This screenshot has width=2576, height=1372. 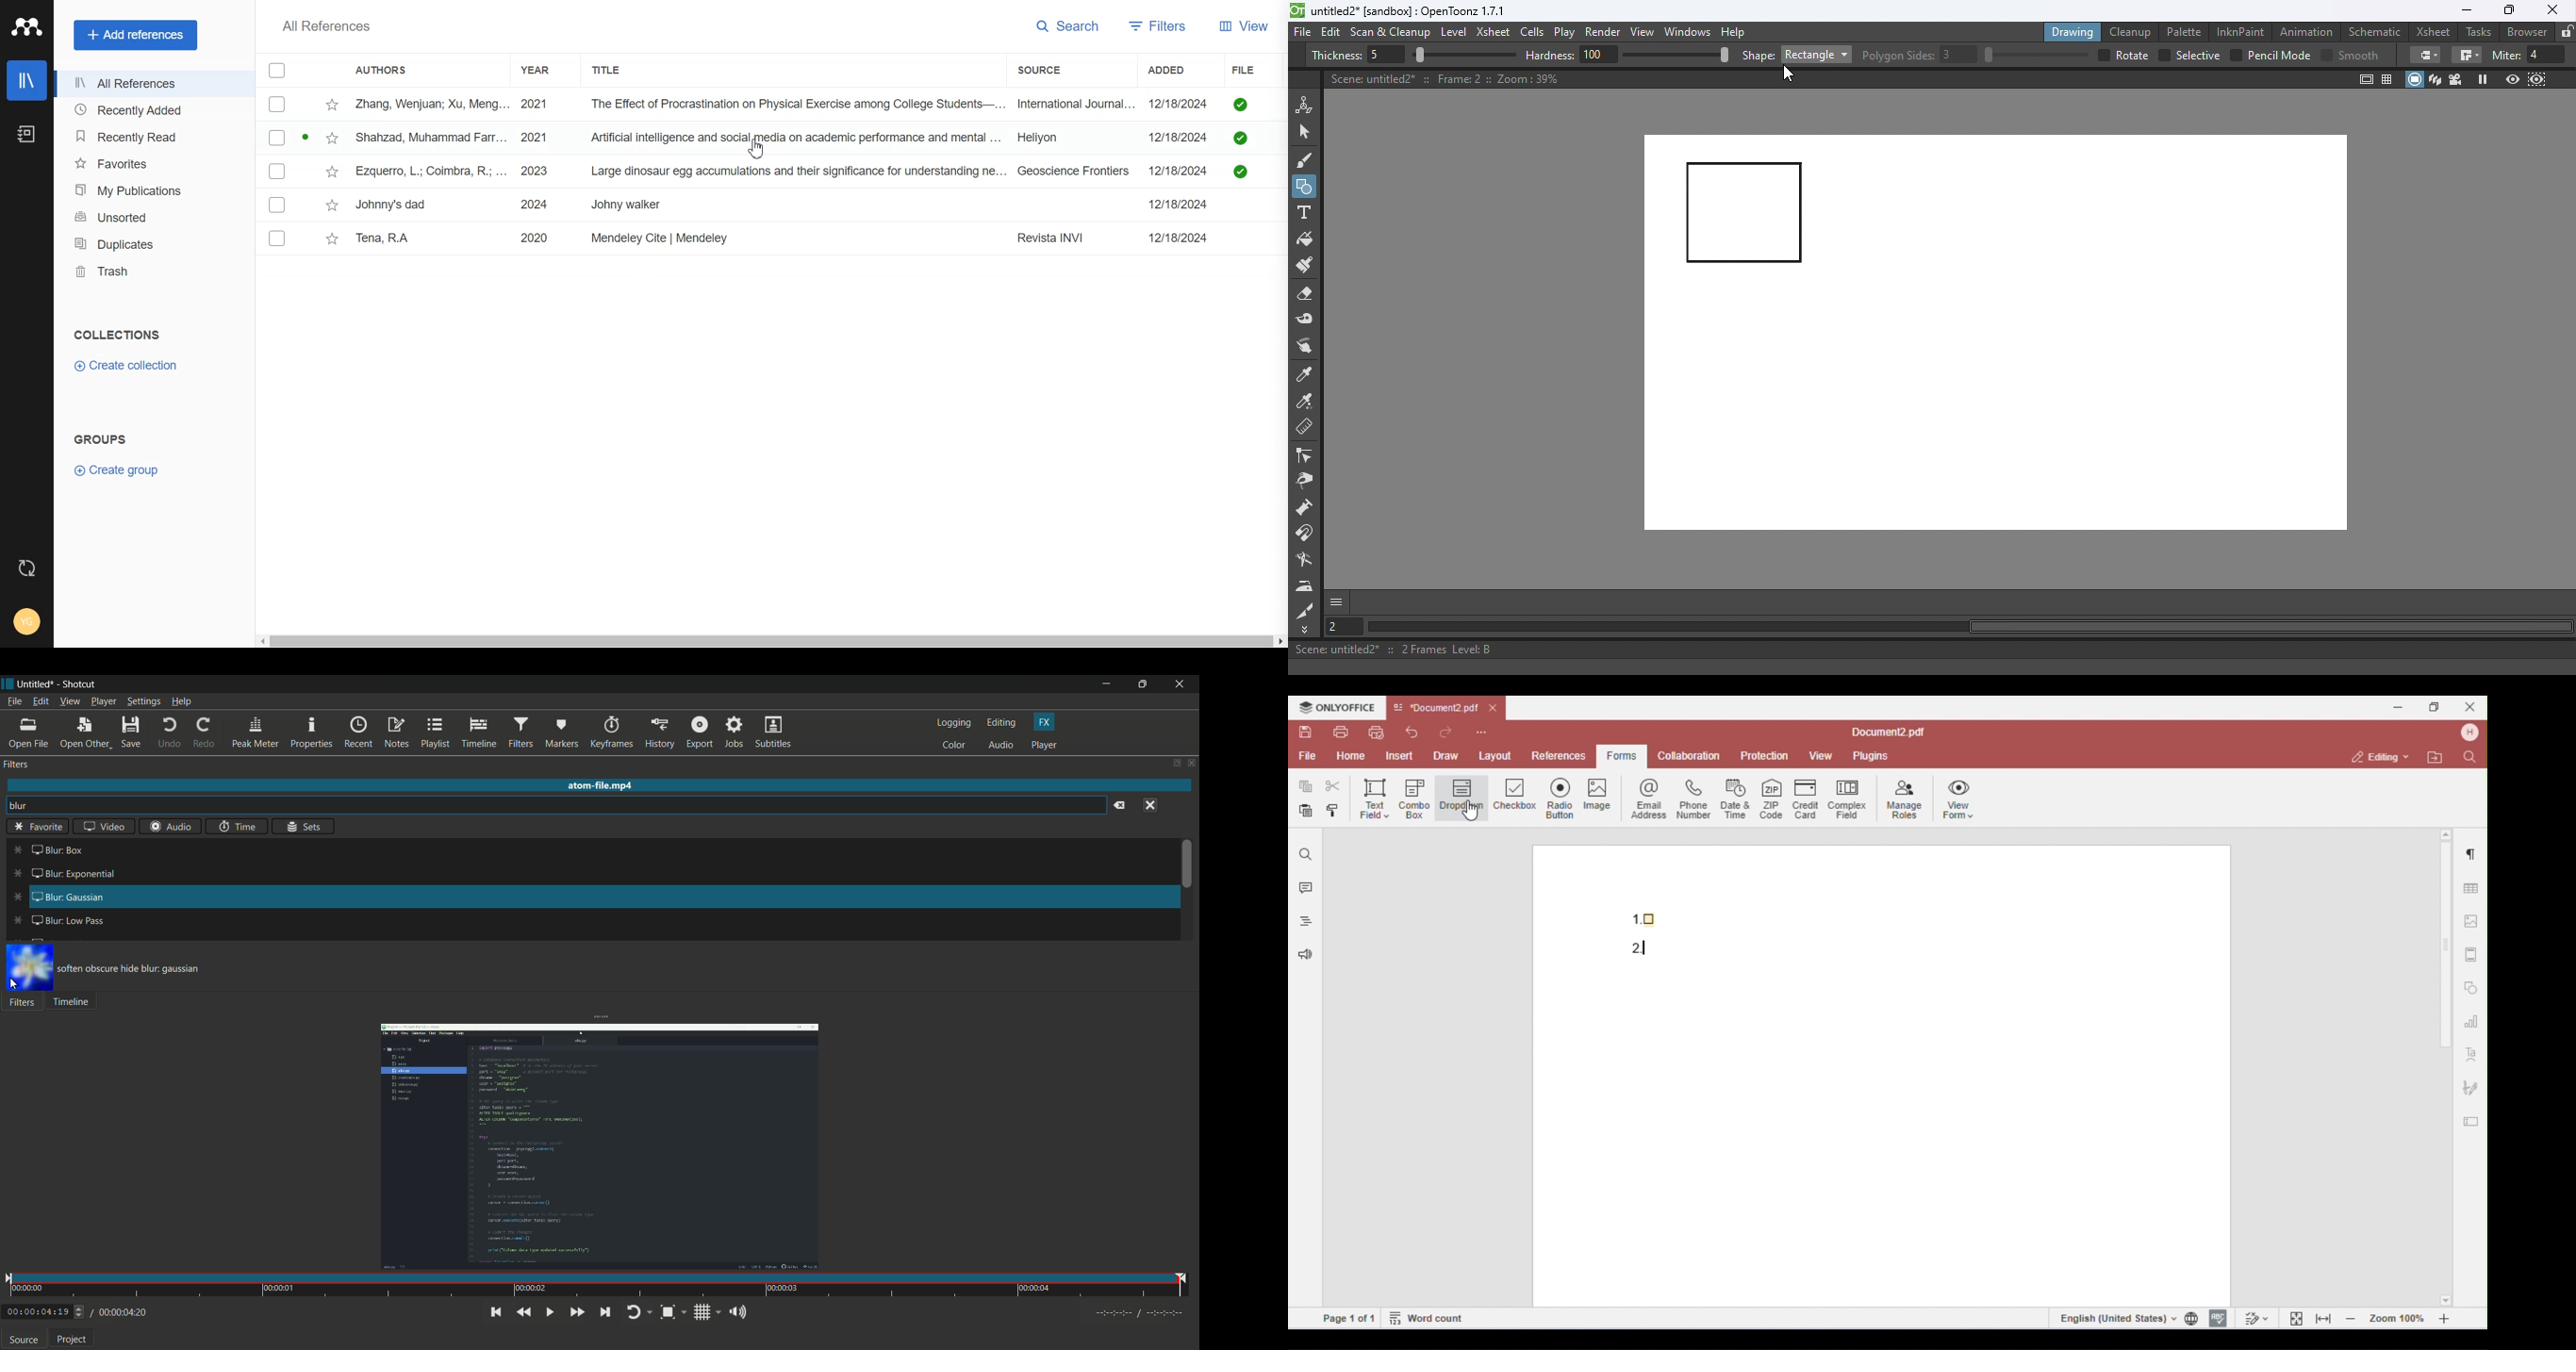 What do you see at coordinates (311, 733) in the screenshot?
I see `properties` at bounding box center [311, 733].